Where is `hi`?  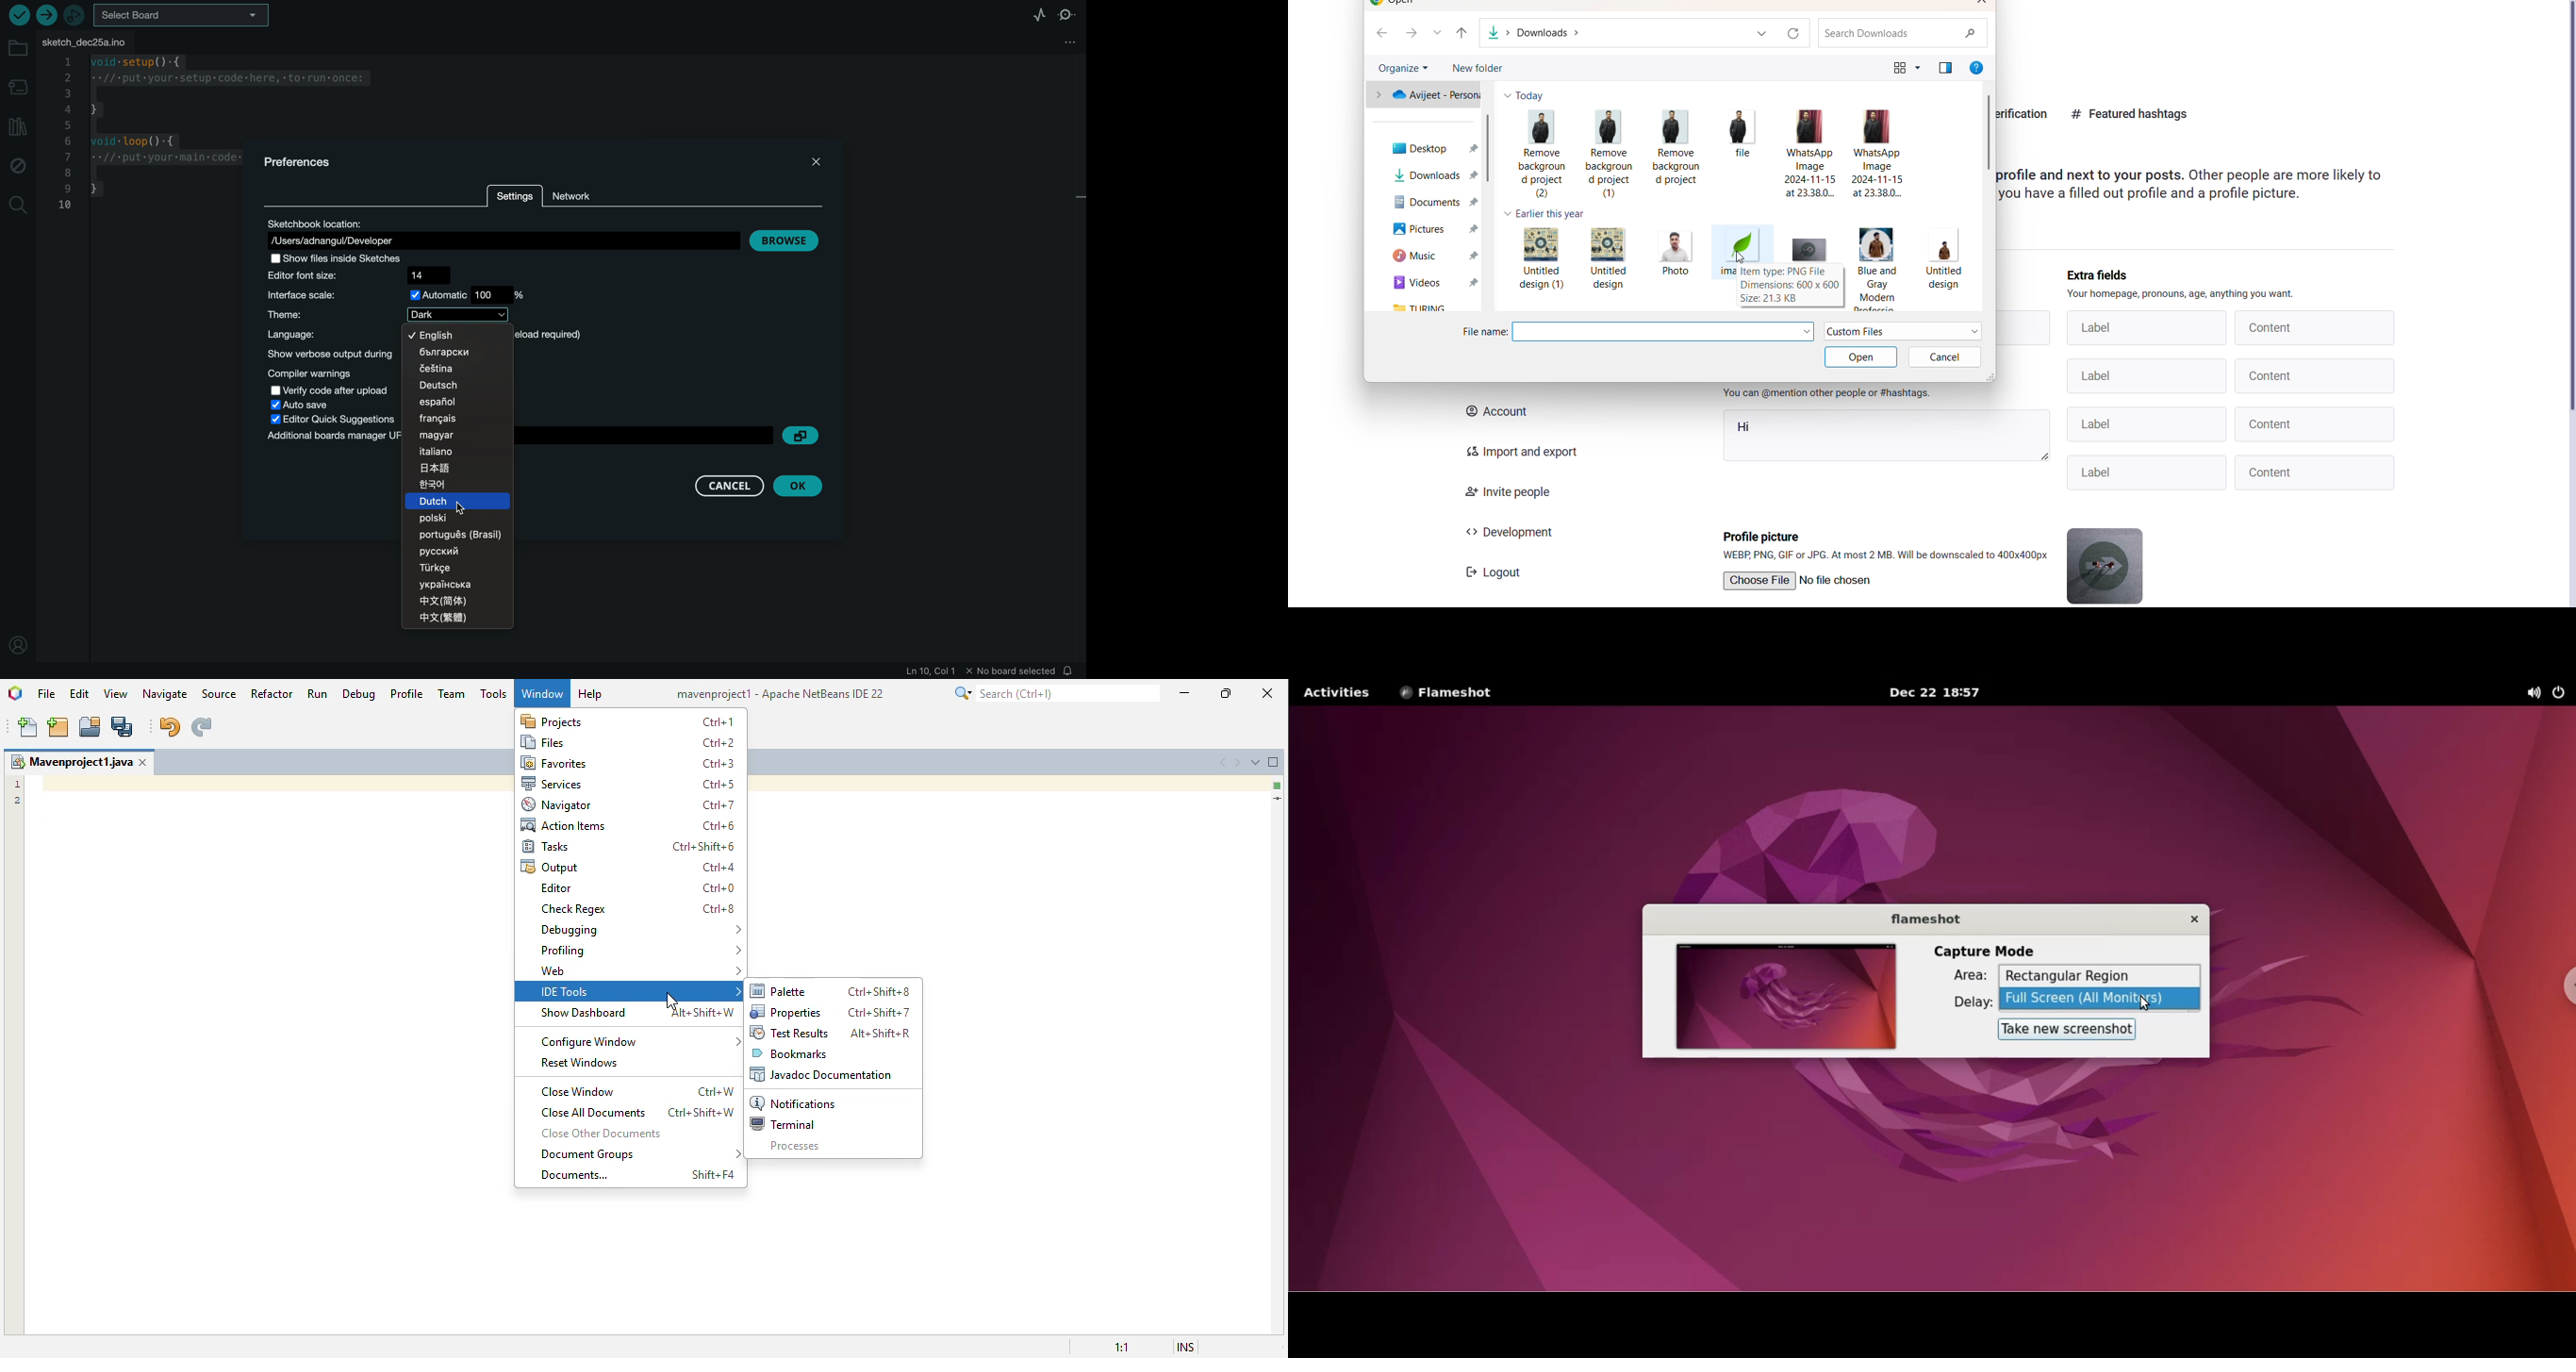 hi is located at coordinates (1885, 437).